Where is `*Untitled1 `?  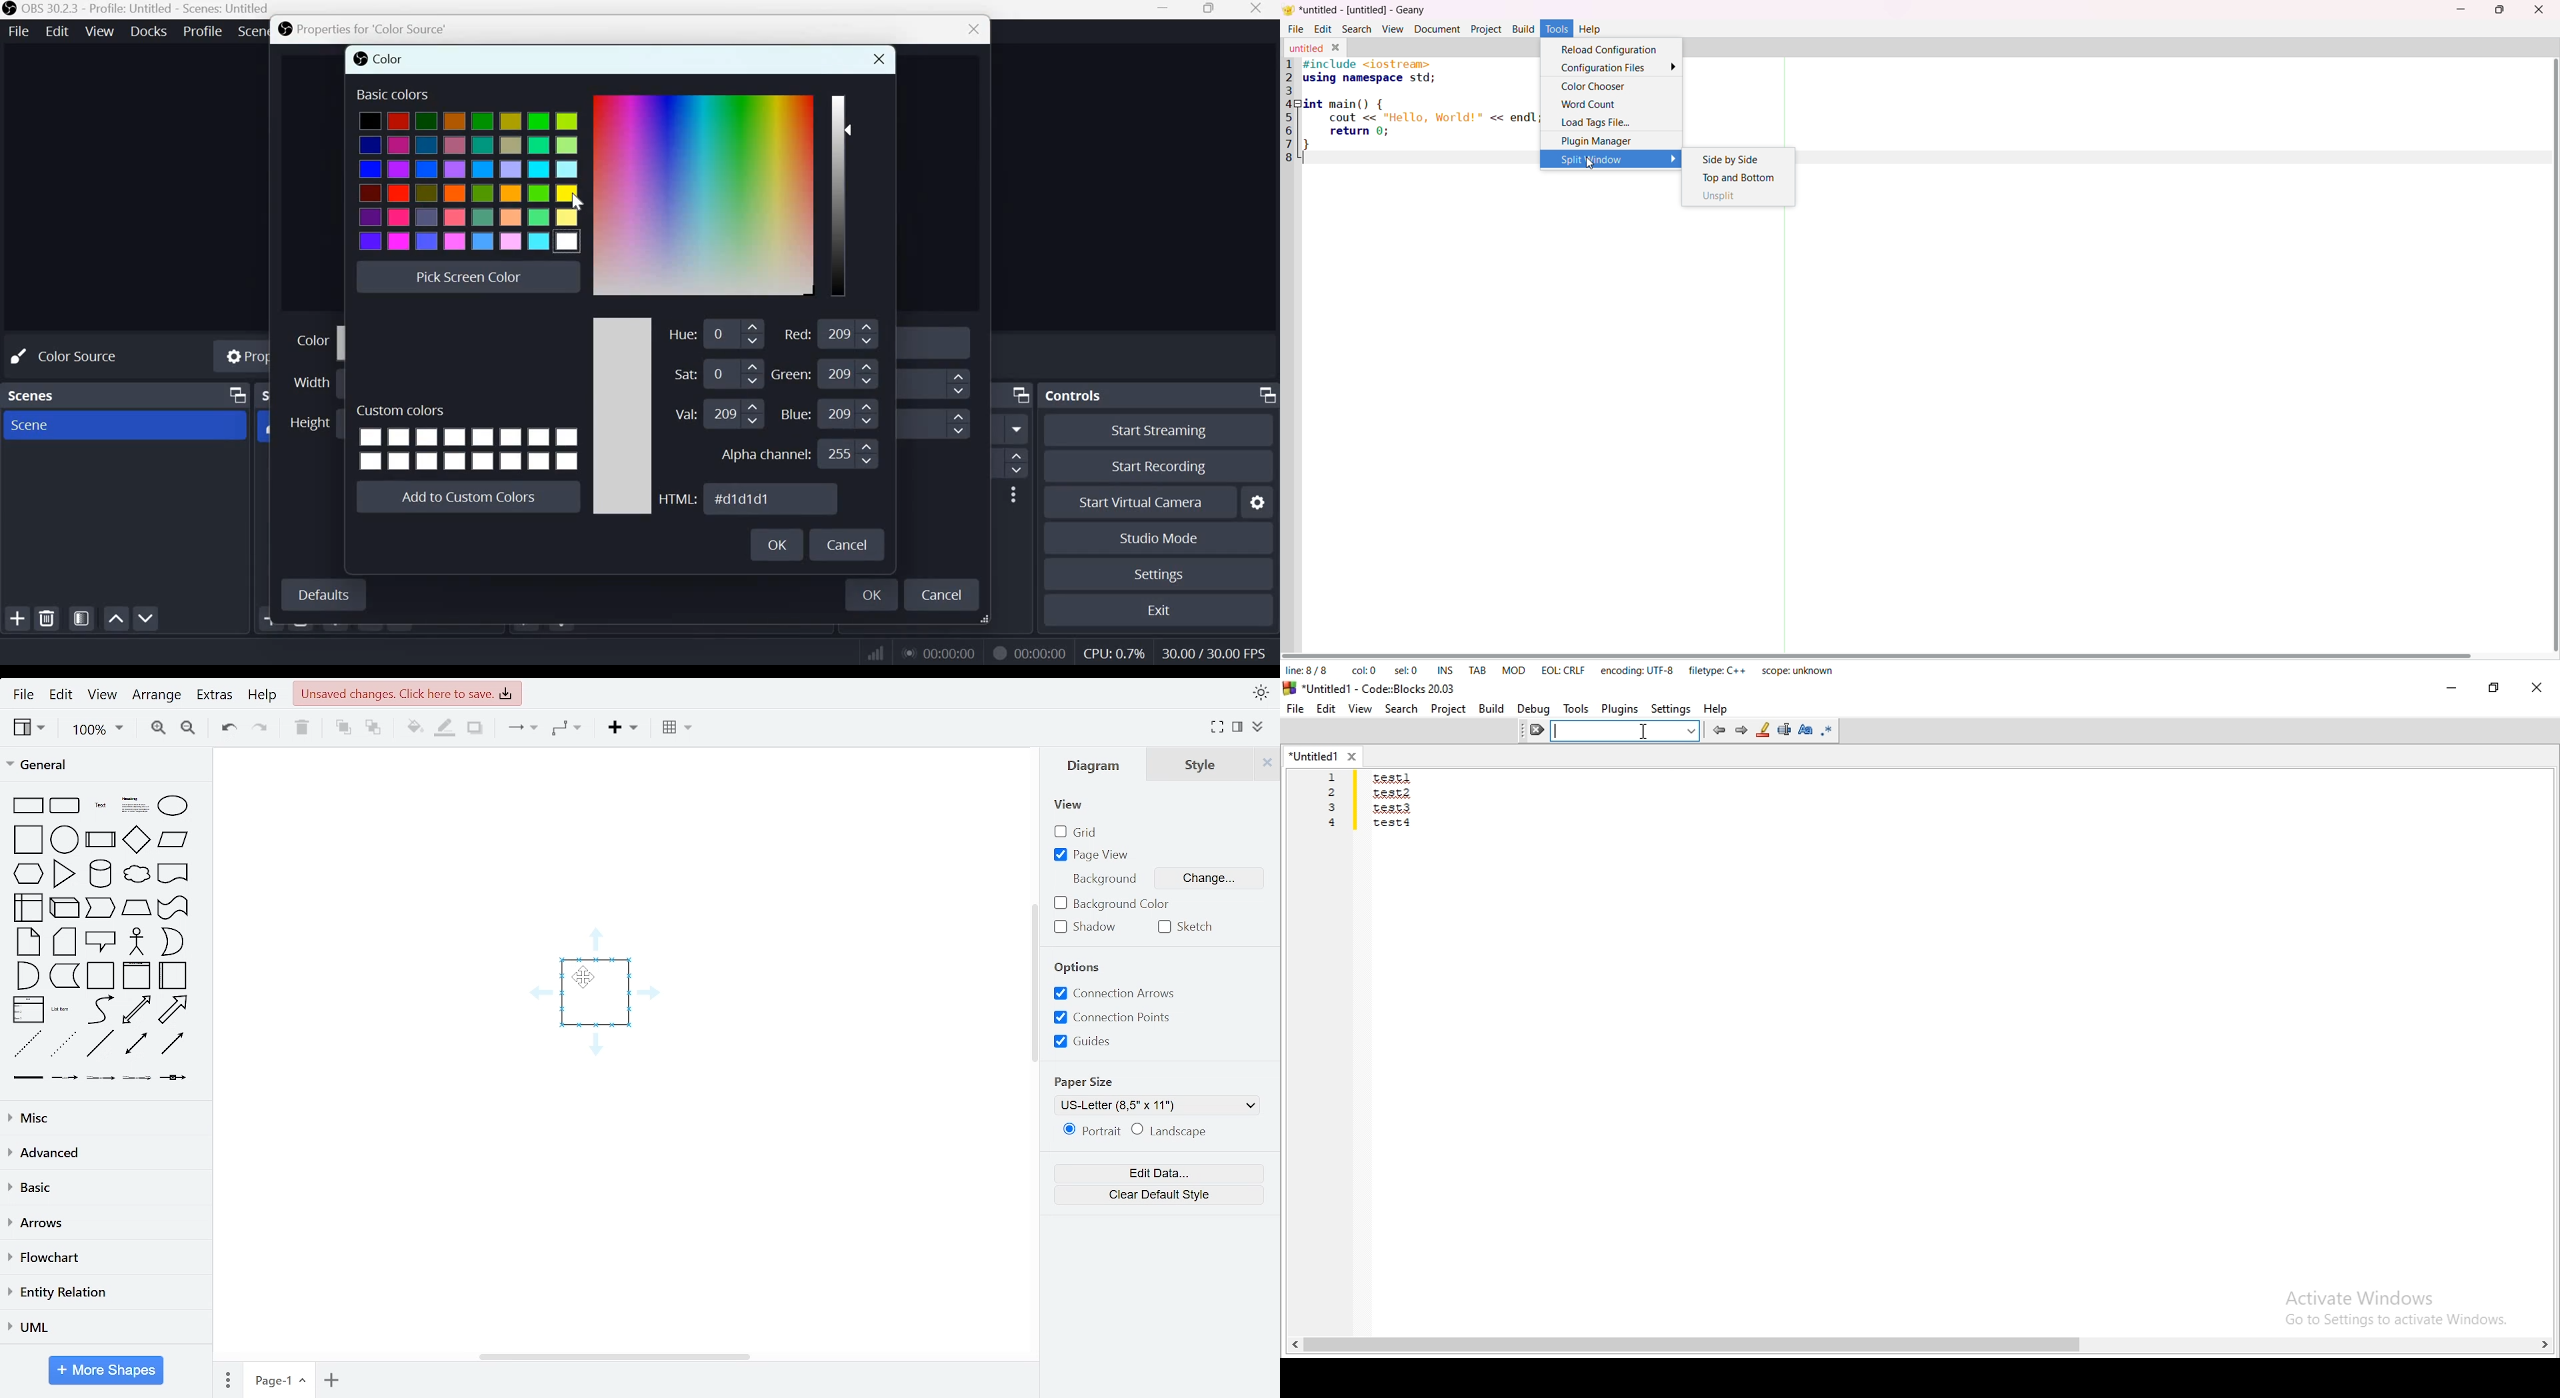 *Untitled1  is located at coordinates (1315, 756).